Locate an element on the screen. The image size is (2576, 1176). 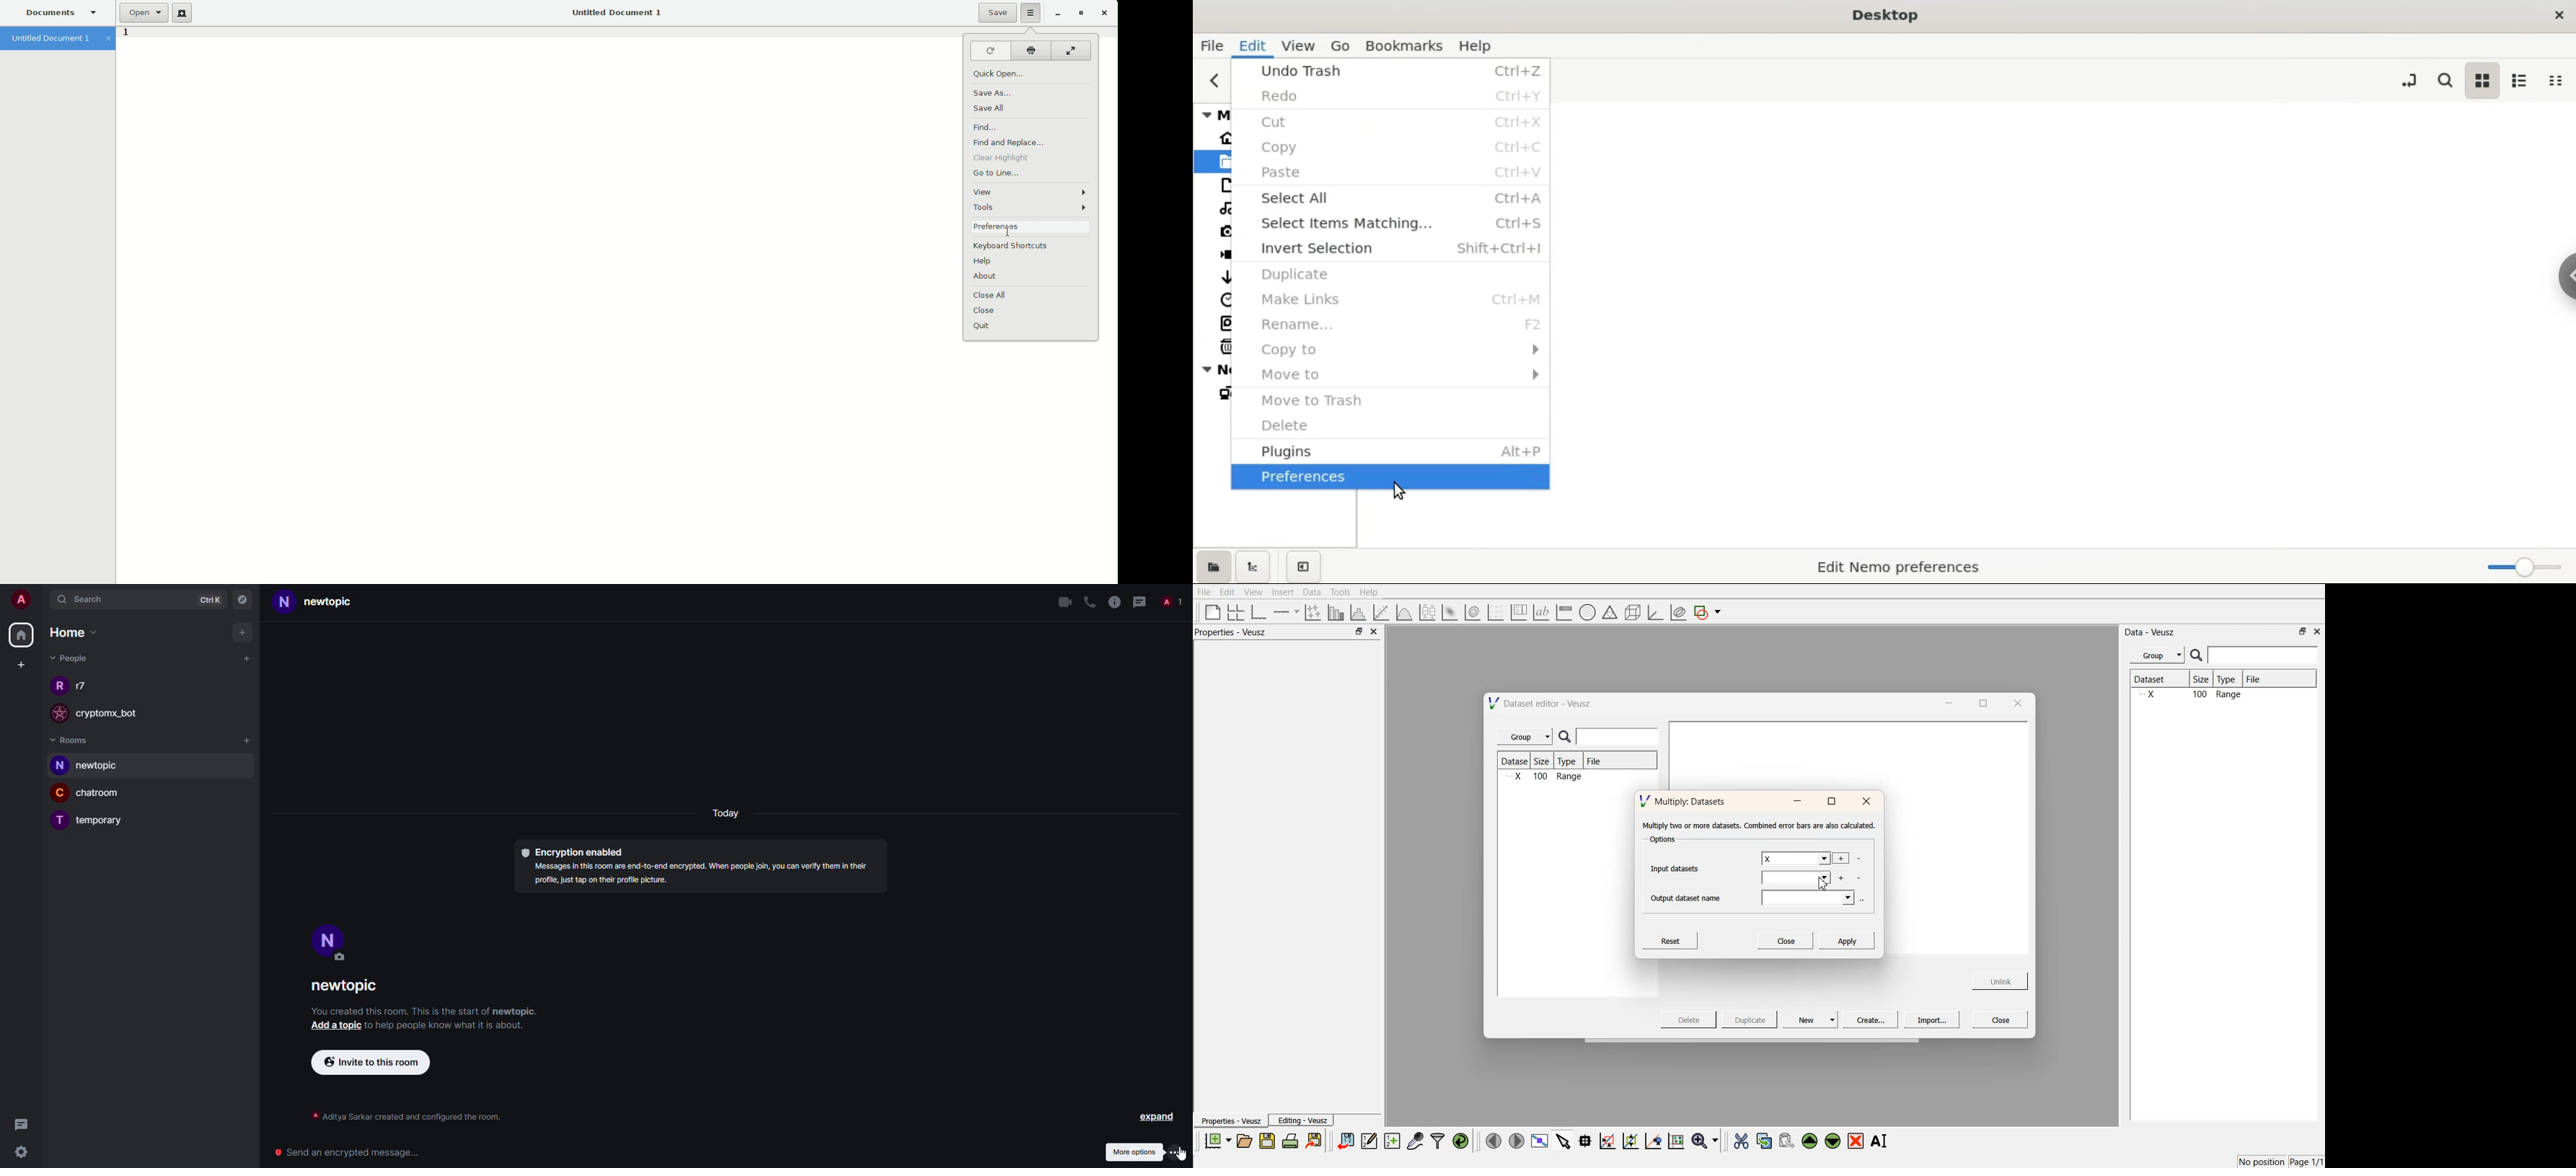
create new datasets is located at coordinates (1392, 1141).